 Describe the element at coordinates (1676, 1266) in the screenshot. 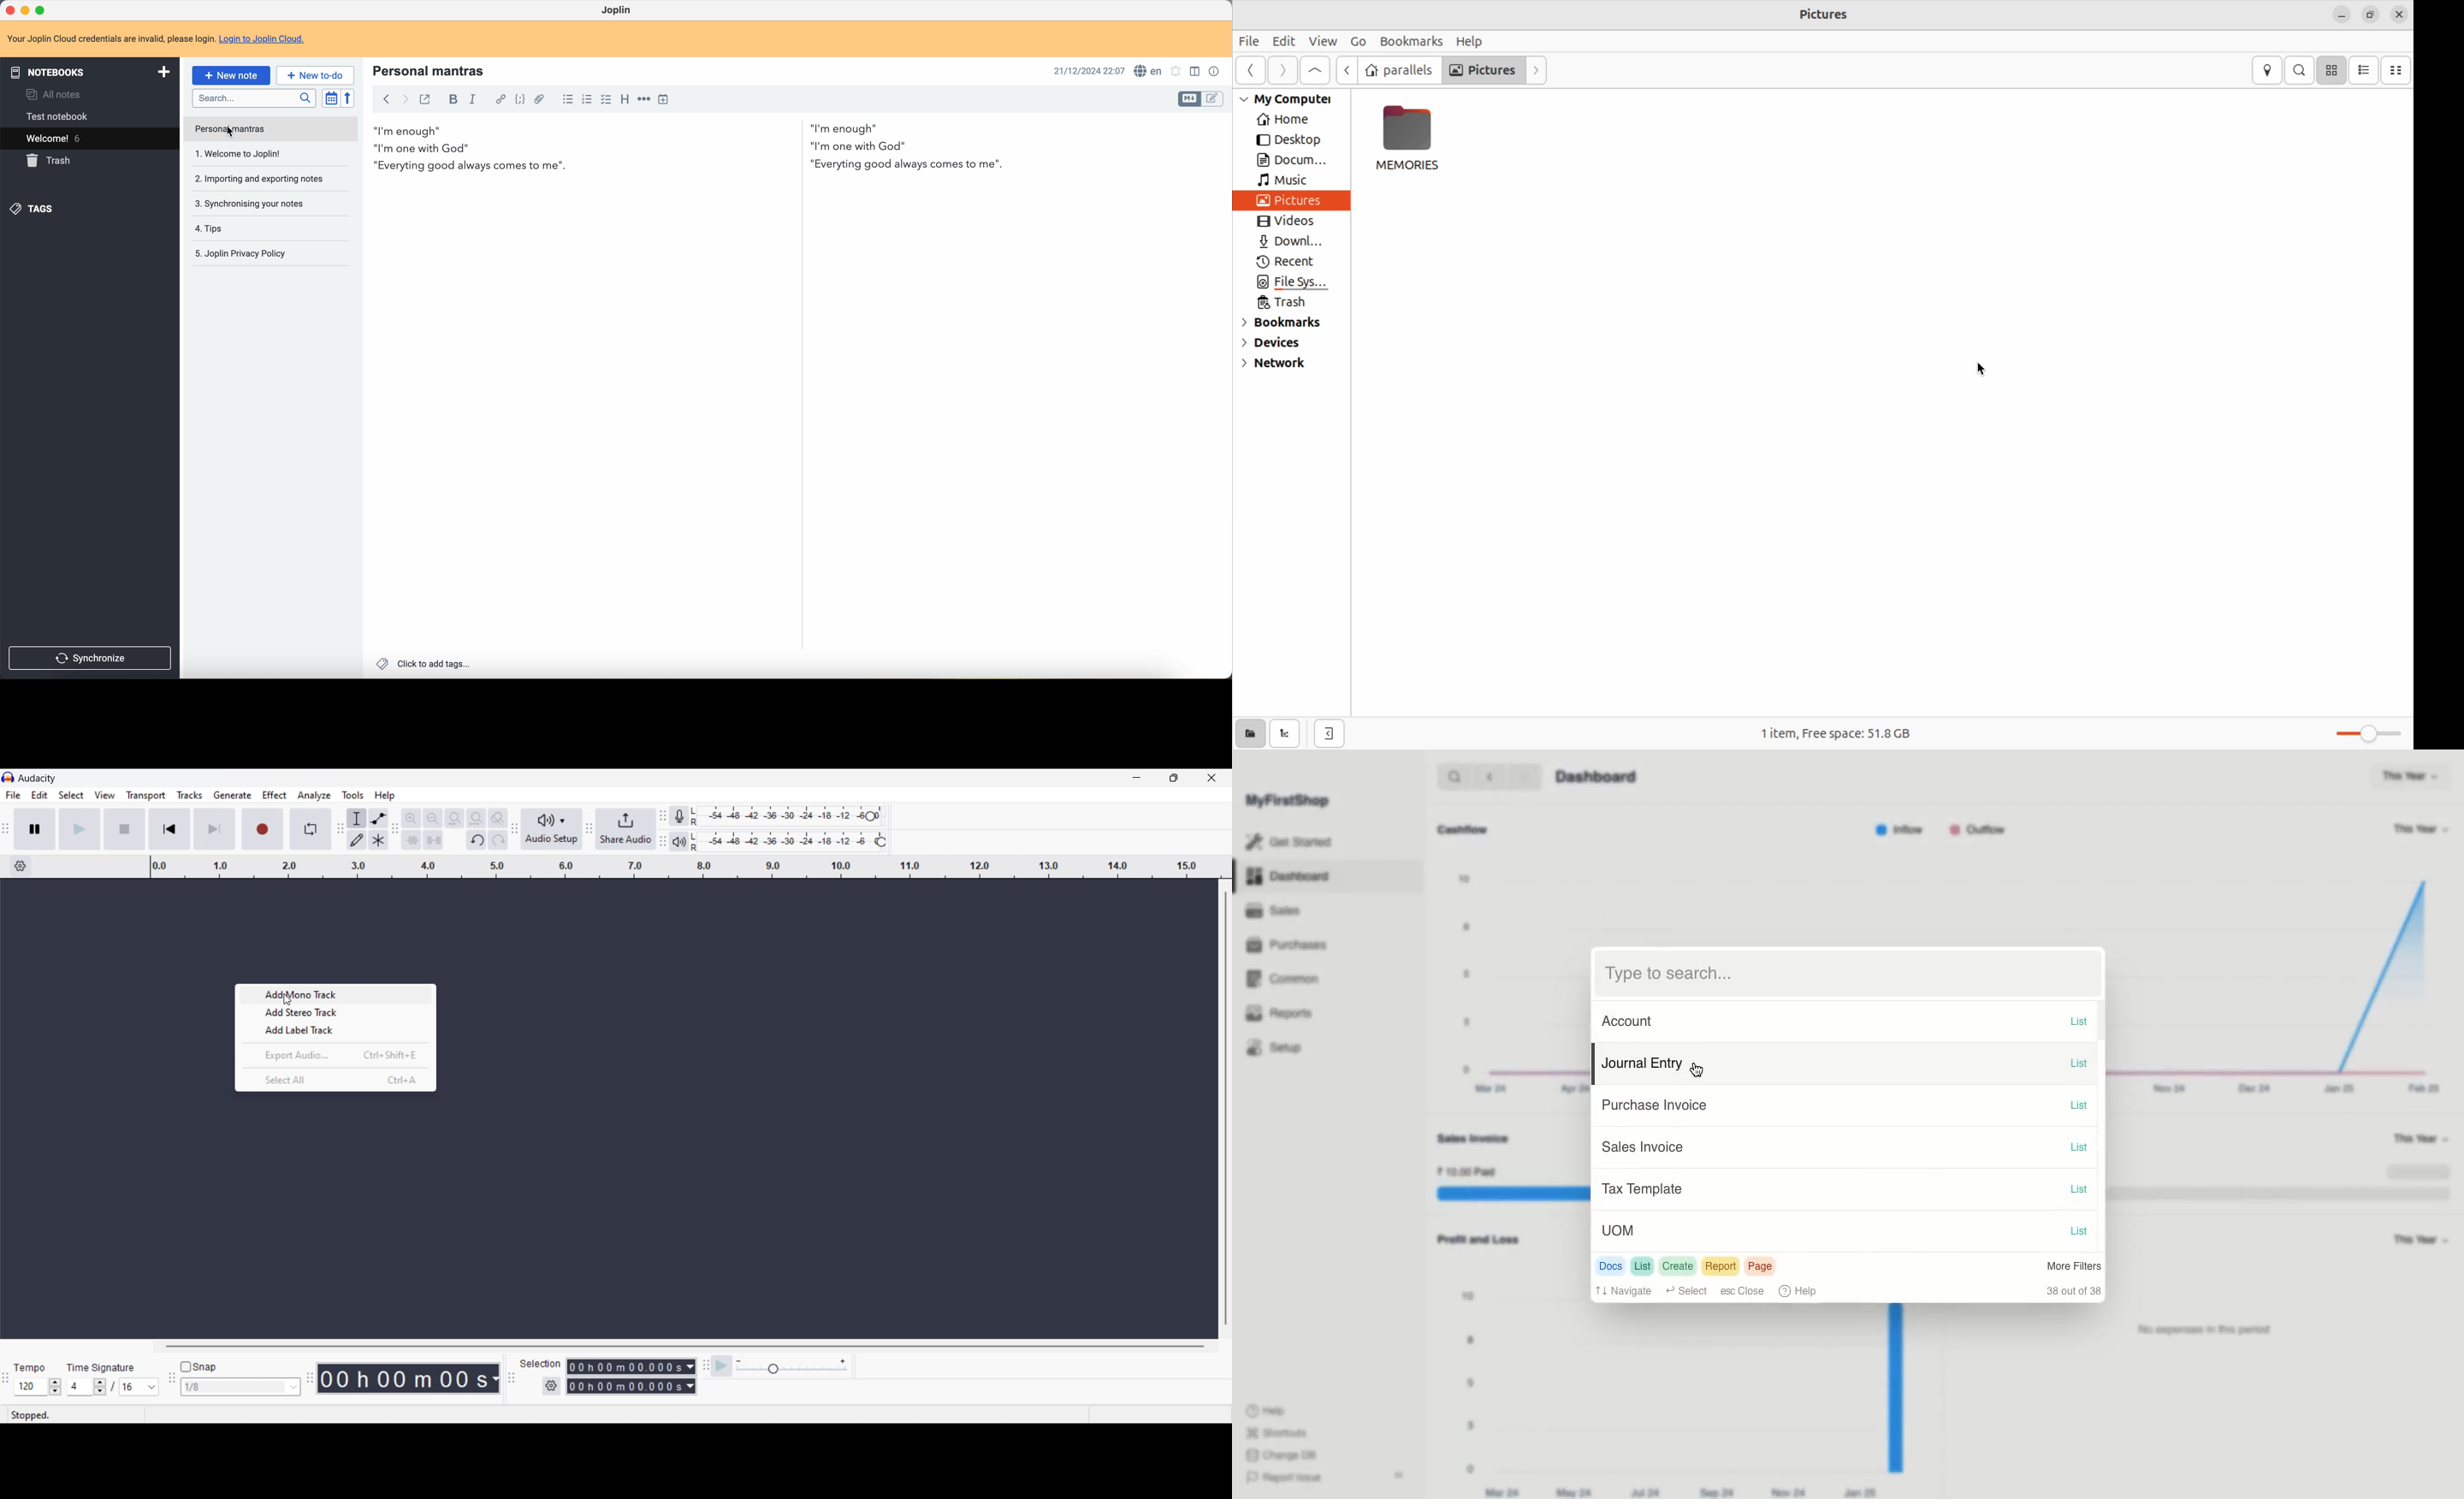

I see `Create` at that location.